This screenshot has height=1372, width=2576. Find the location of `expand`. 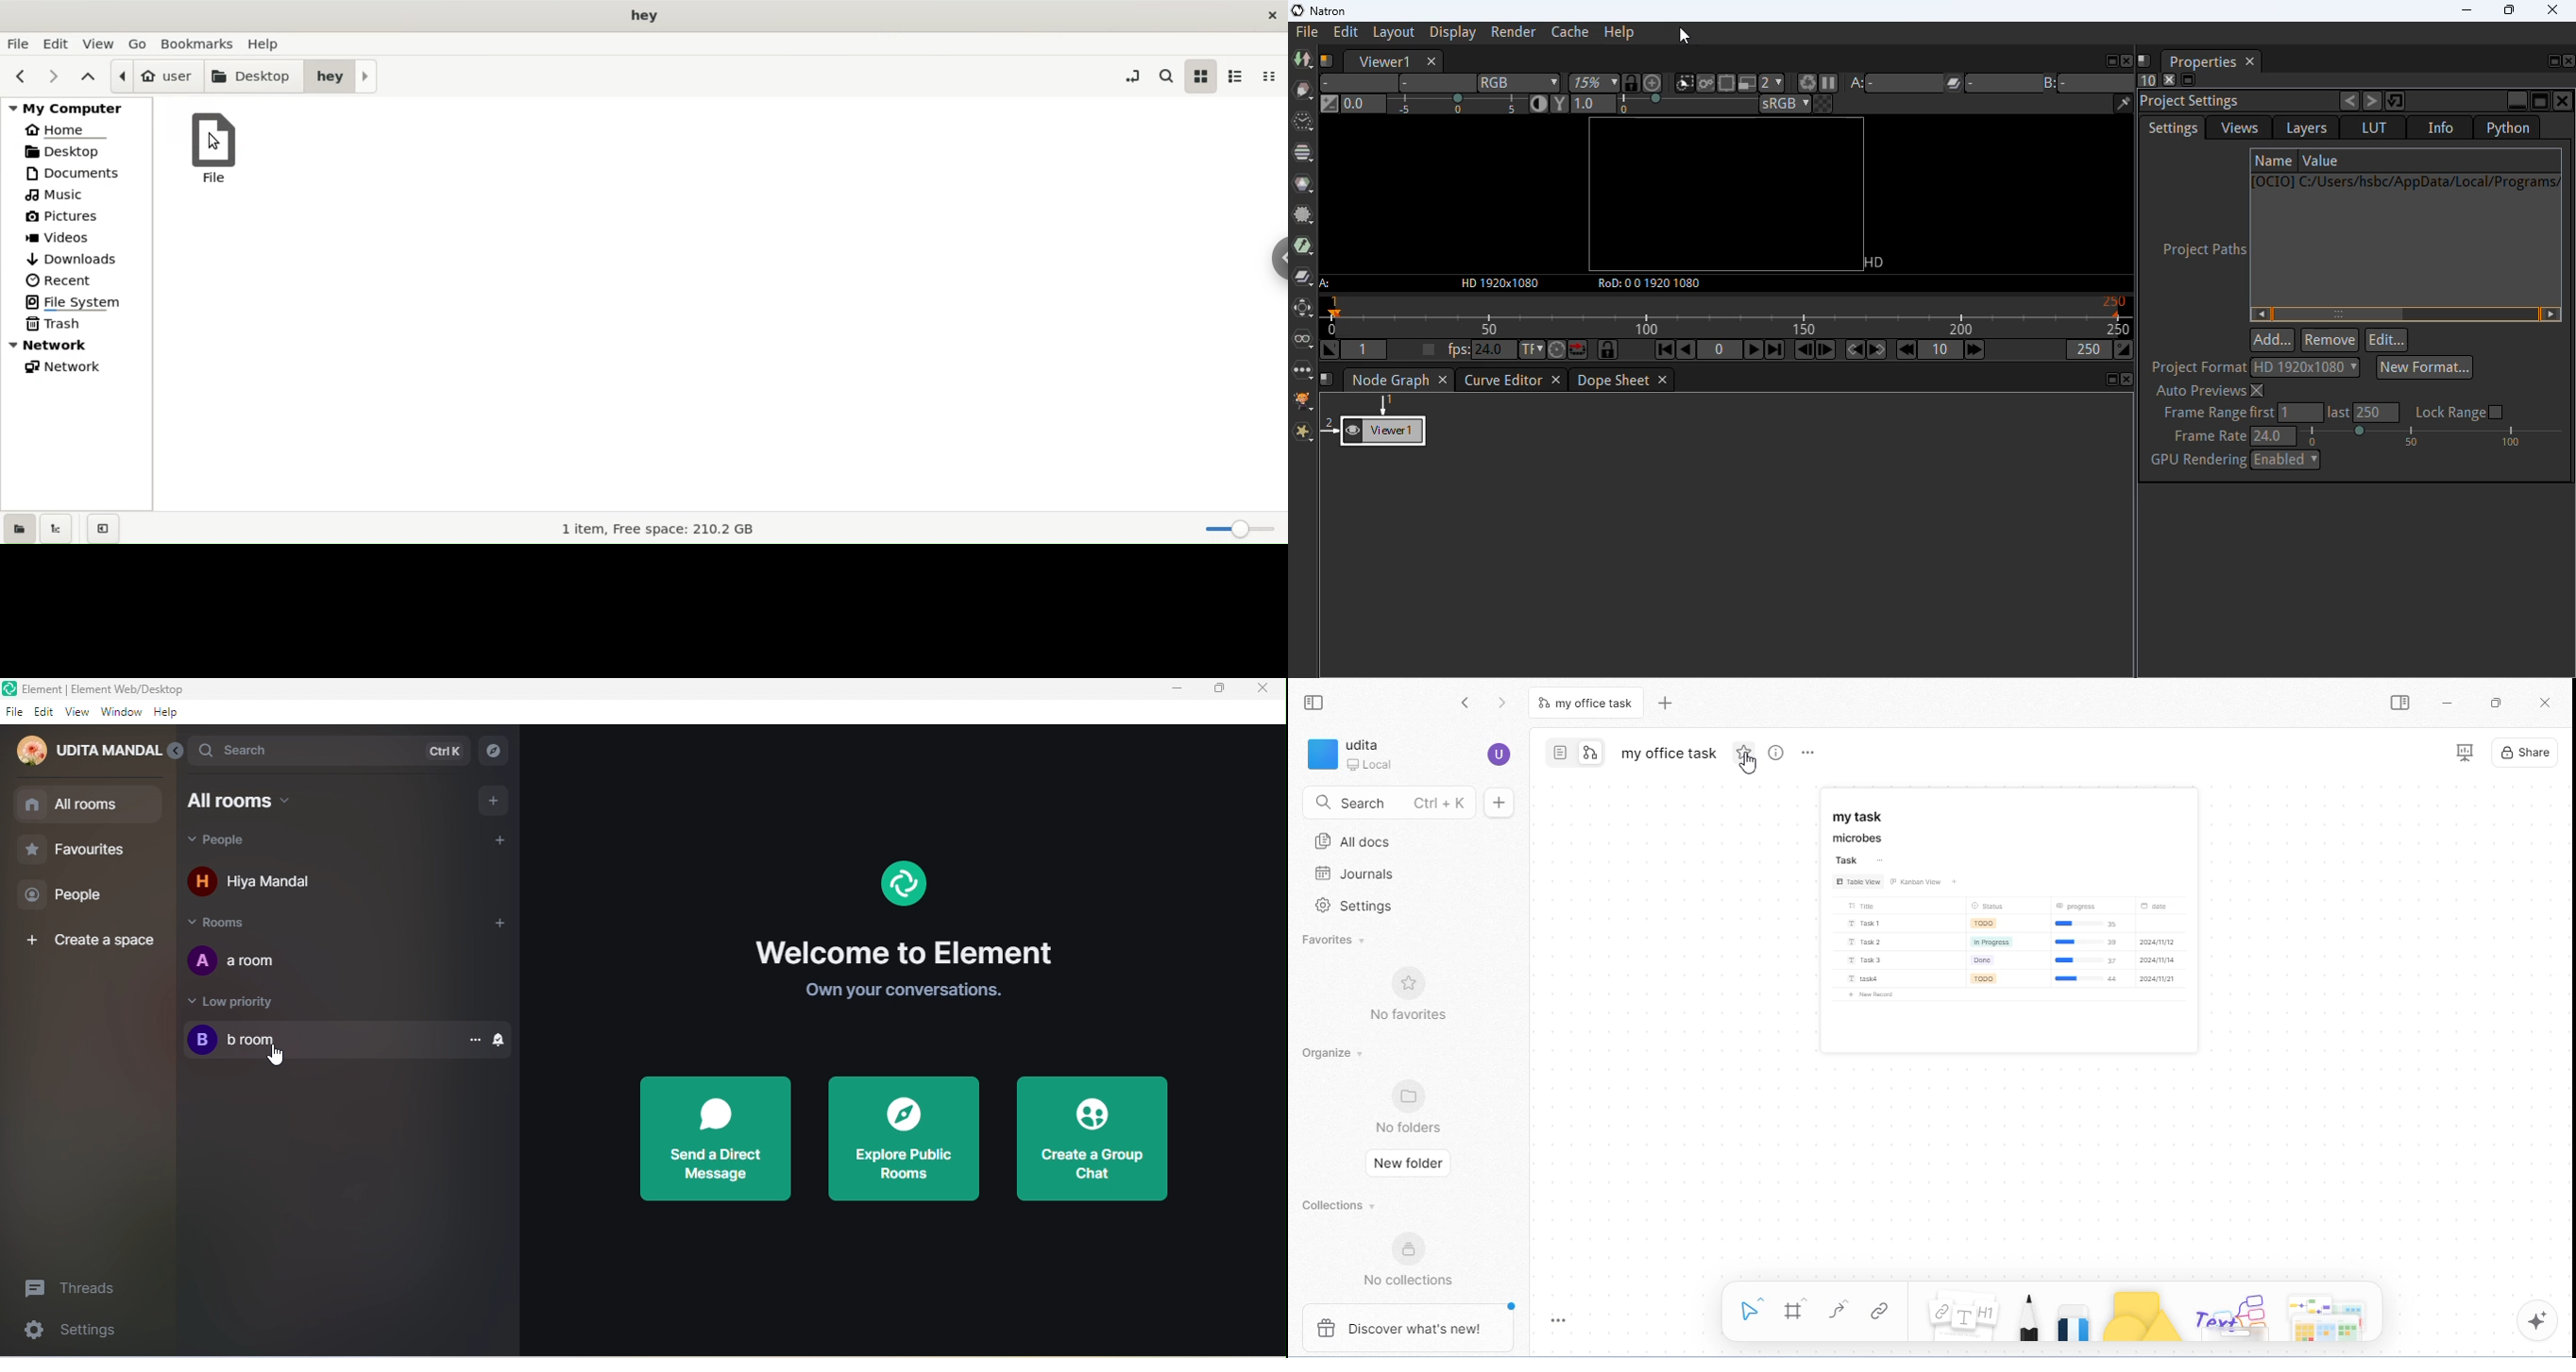

expand is located at coordinates (175, 751).